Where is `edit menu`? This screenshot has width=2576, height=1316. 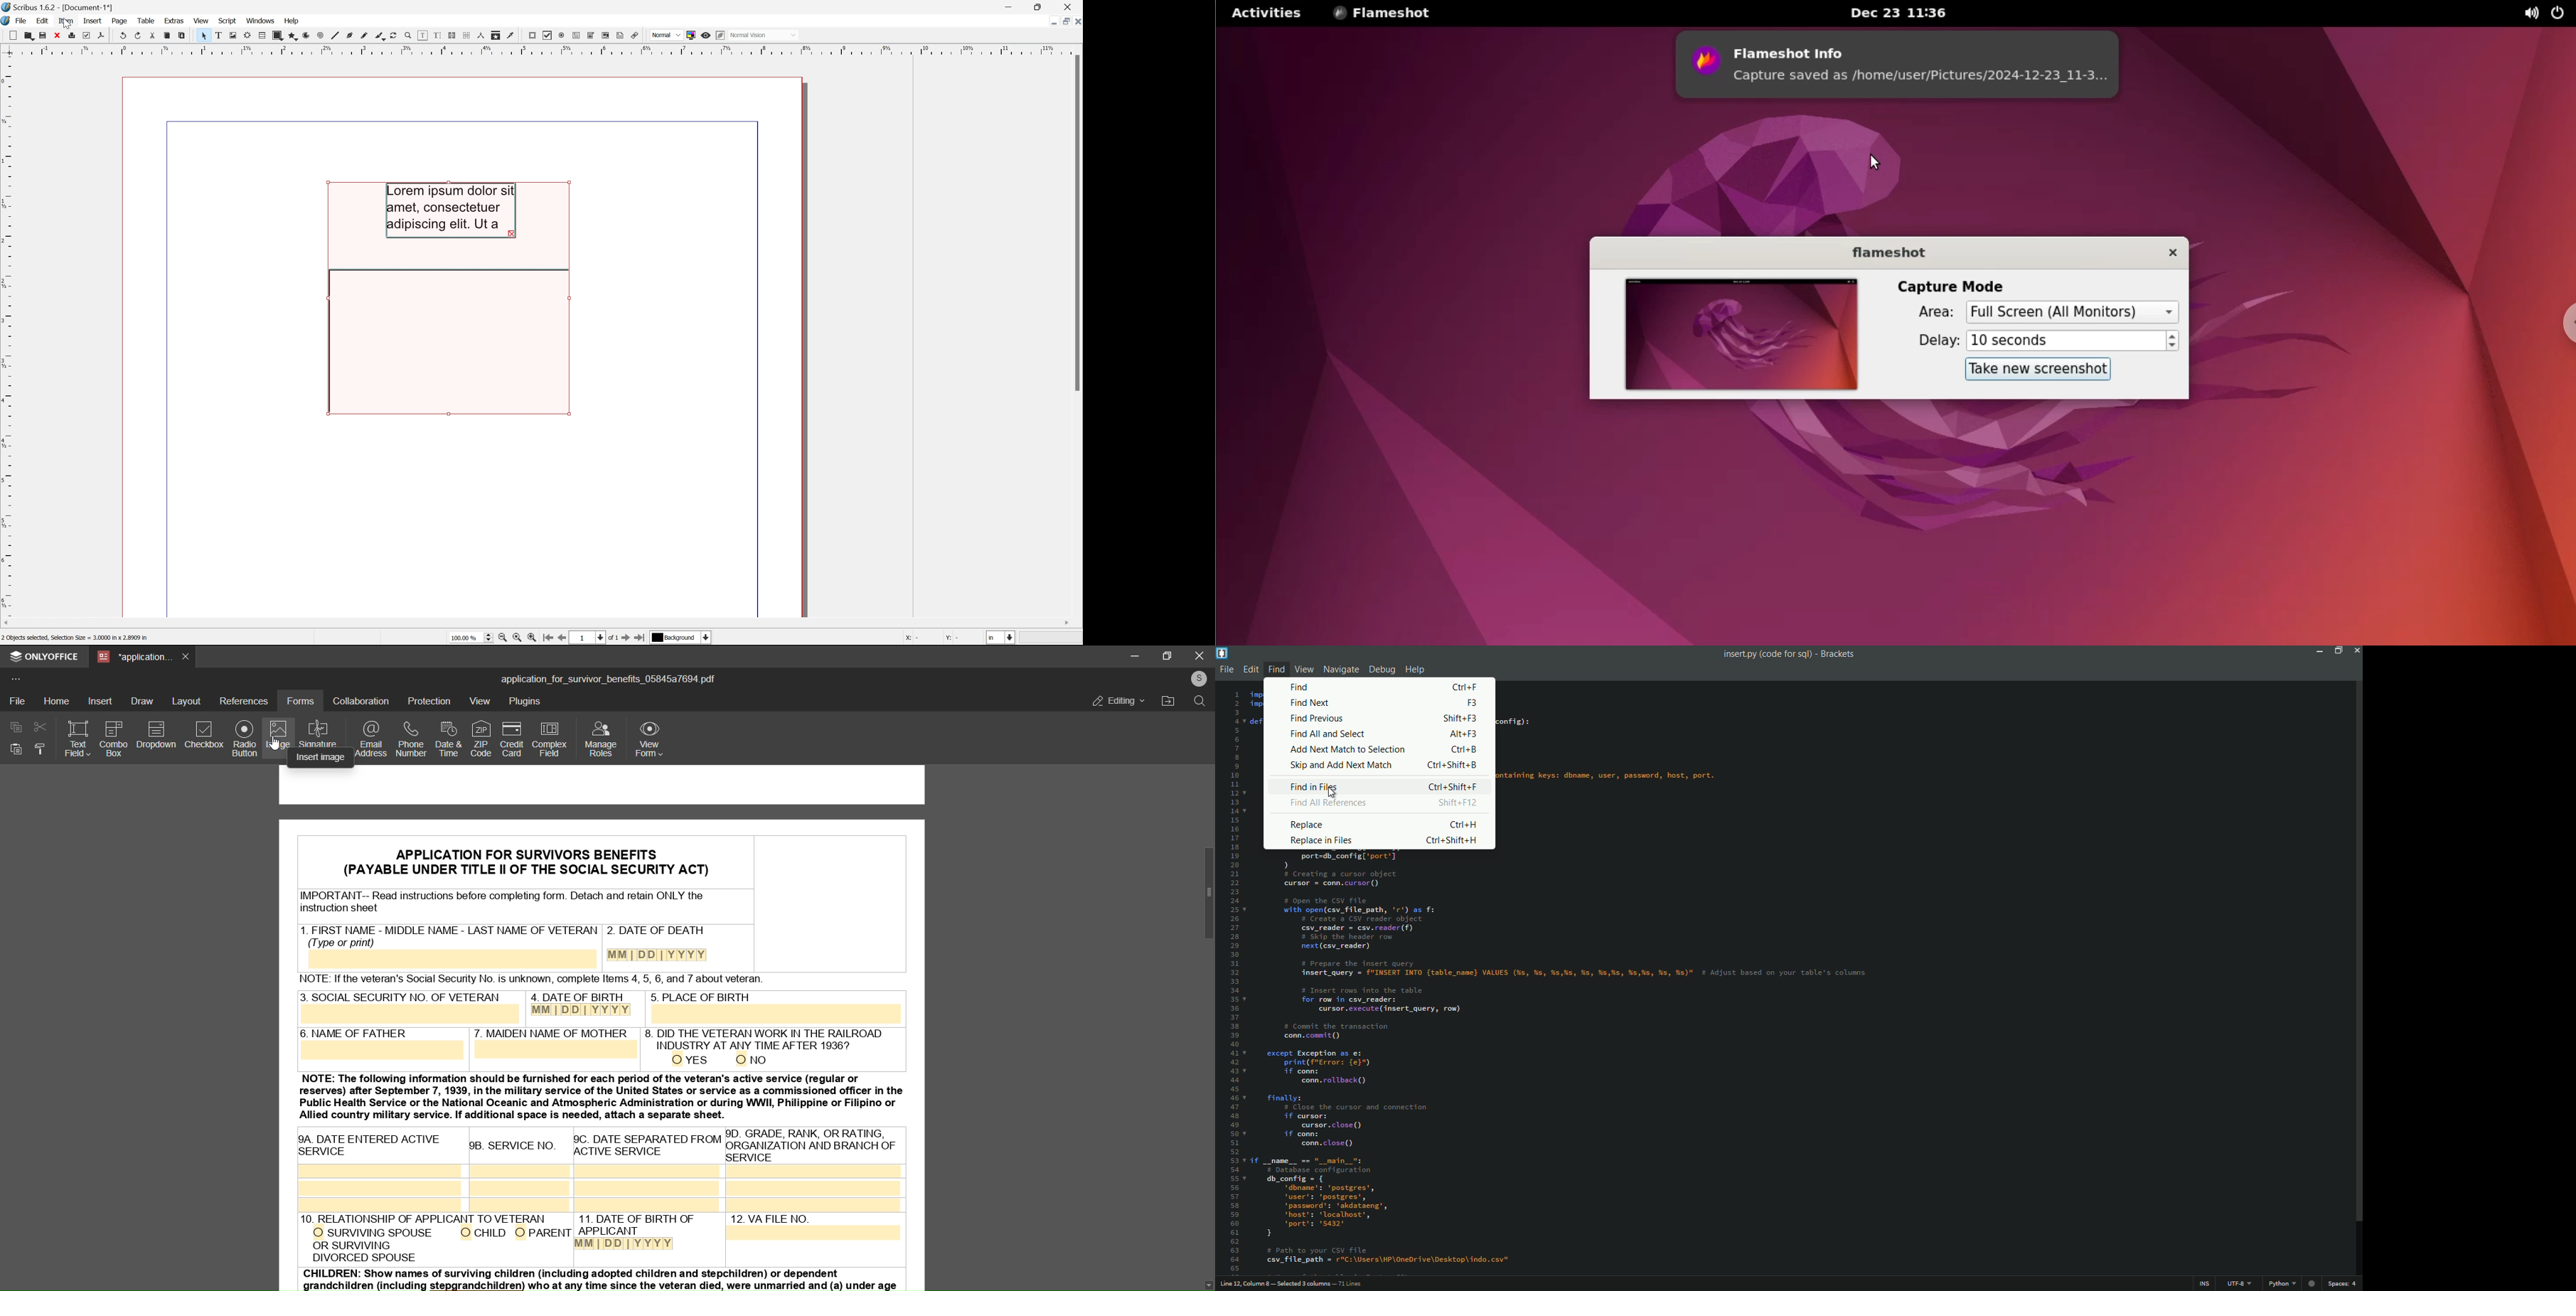
edit menu is located at coordinates (1250, 669).